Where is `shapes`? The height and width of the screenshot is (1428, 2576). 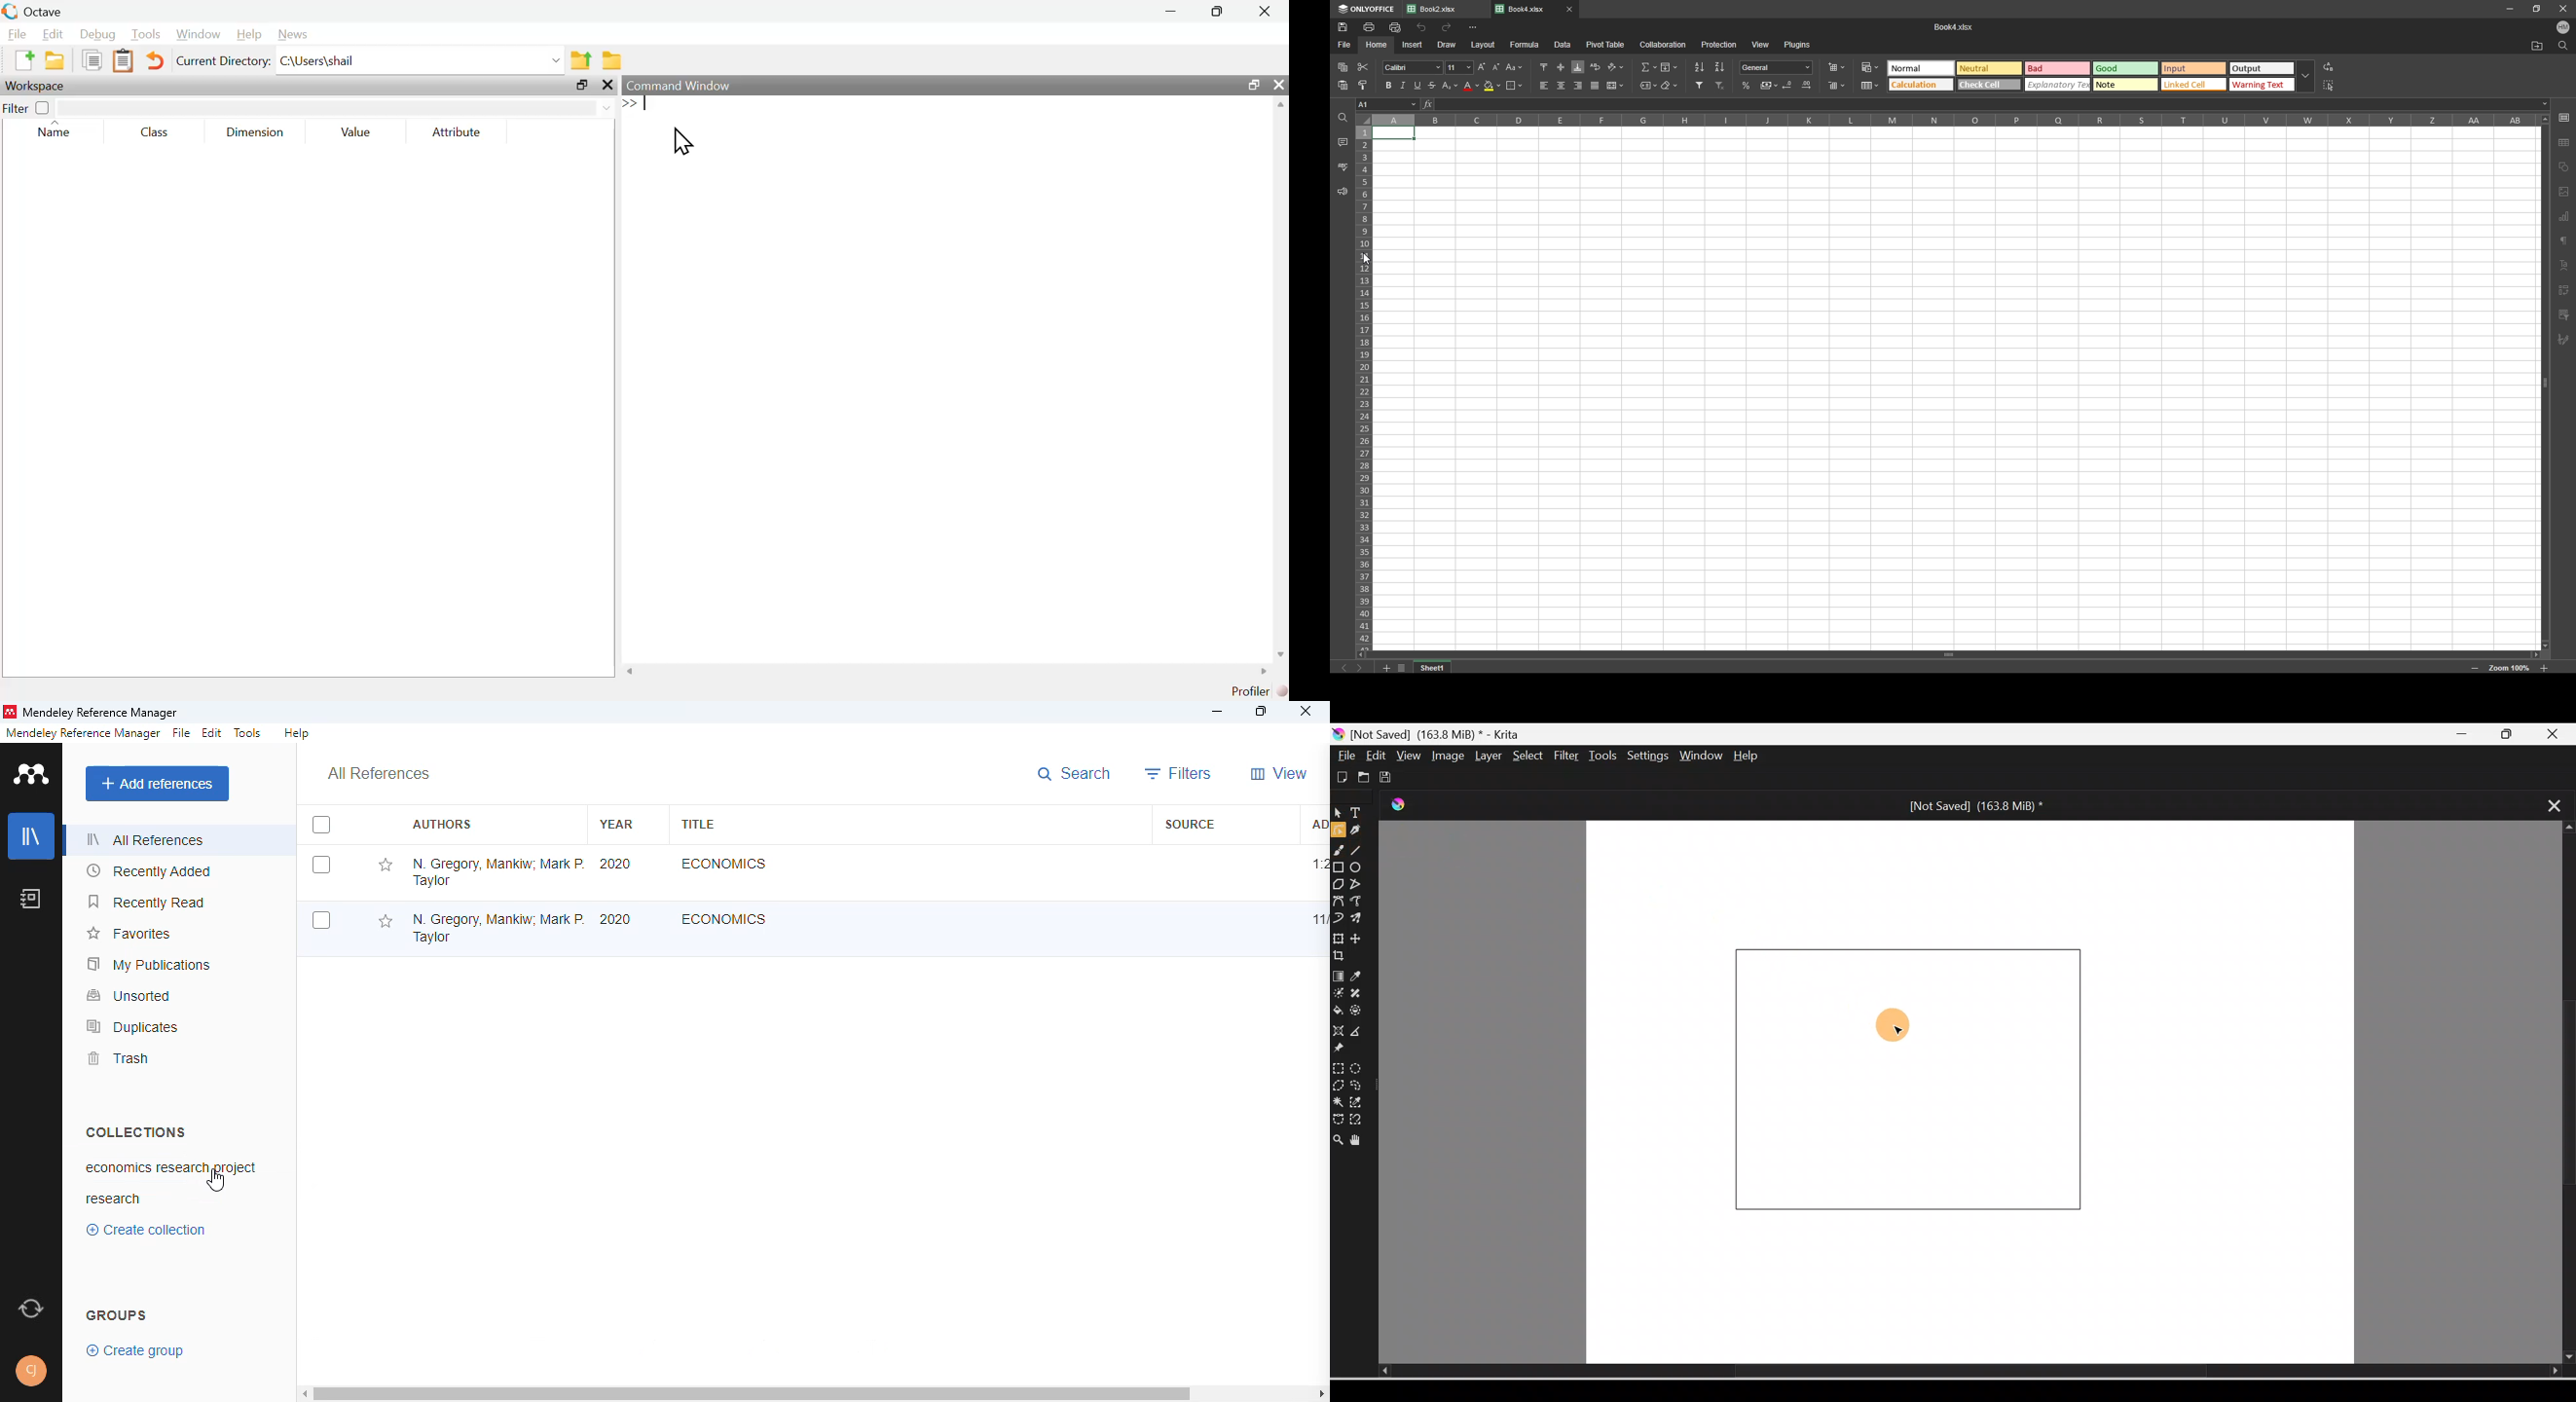
shapes is located at coordinates (2564, 166).